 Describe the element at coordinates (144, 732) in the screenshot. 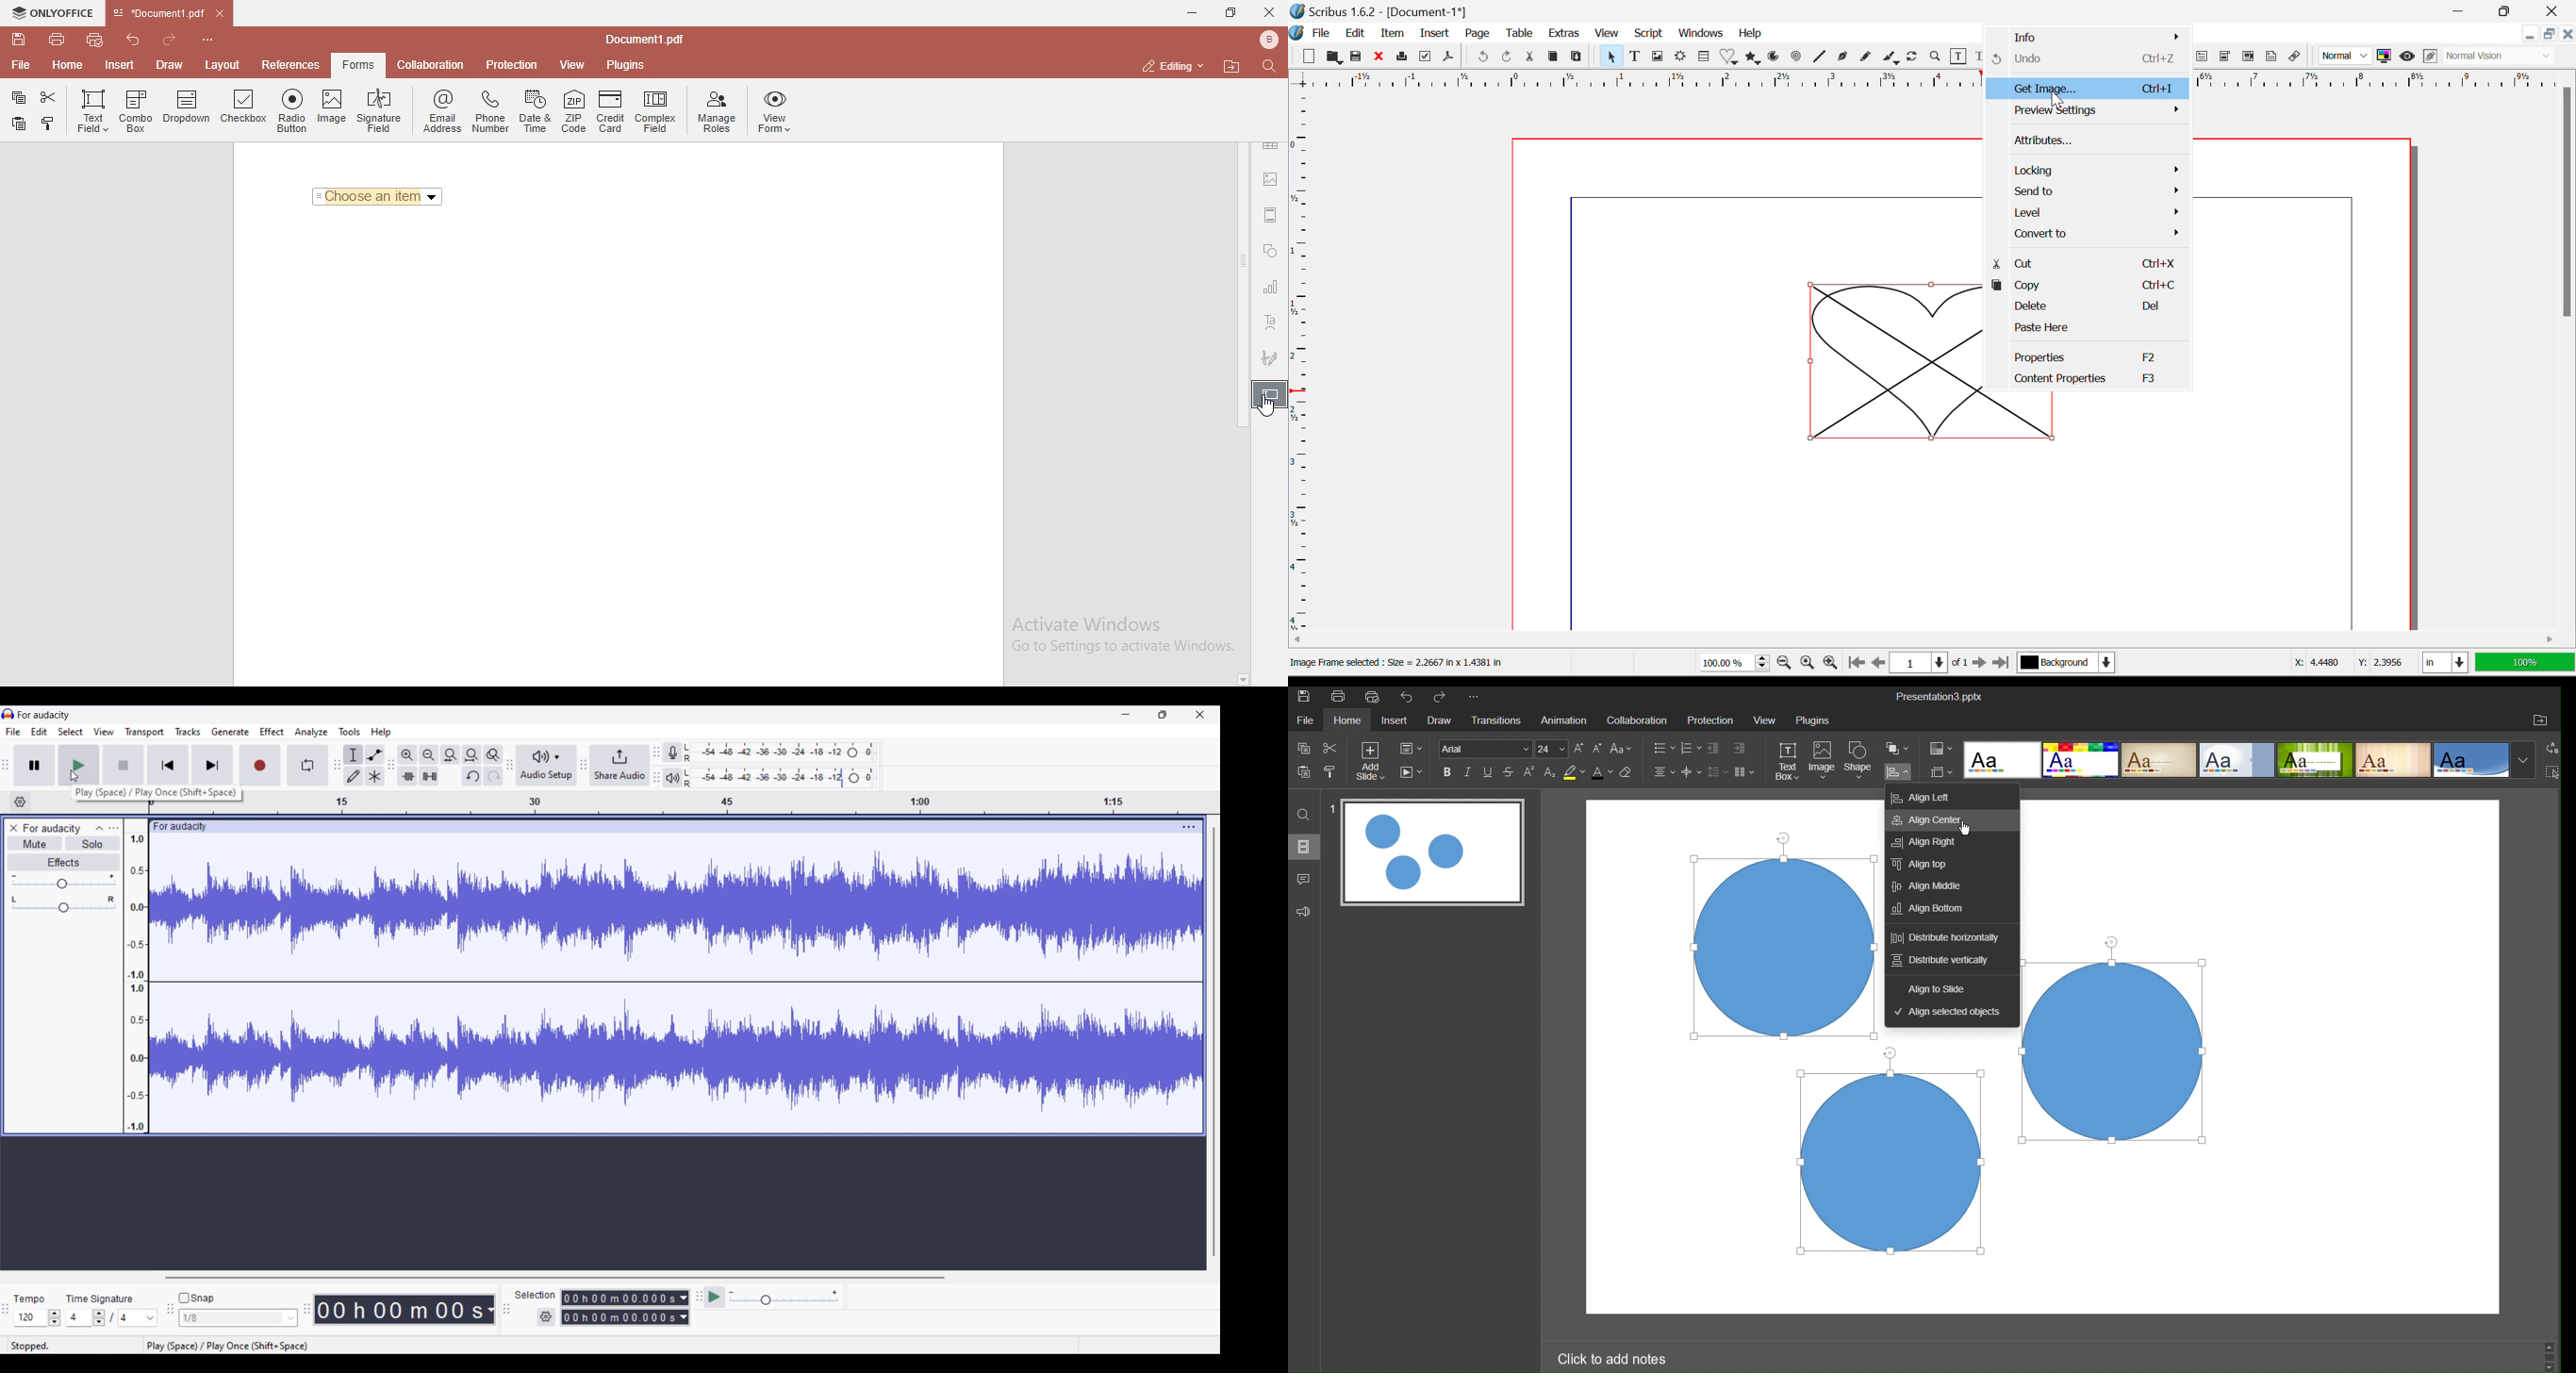

I see `Transport menu` at that location.